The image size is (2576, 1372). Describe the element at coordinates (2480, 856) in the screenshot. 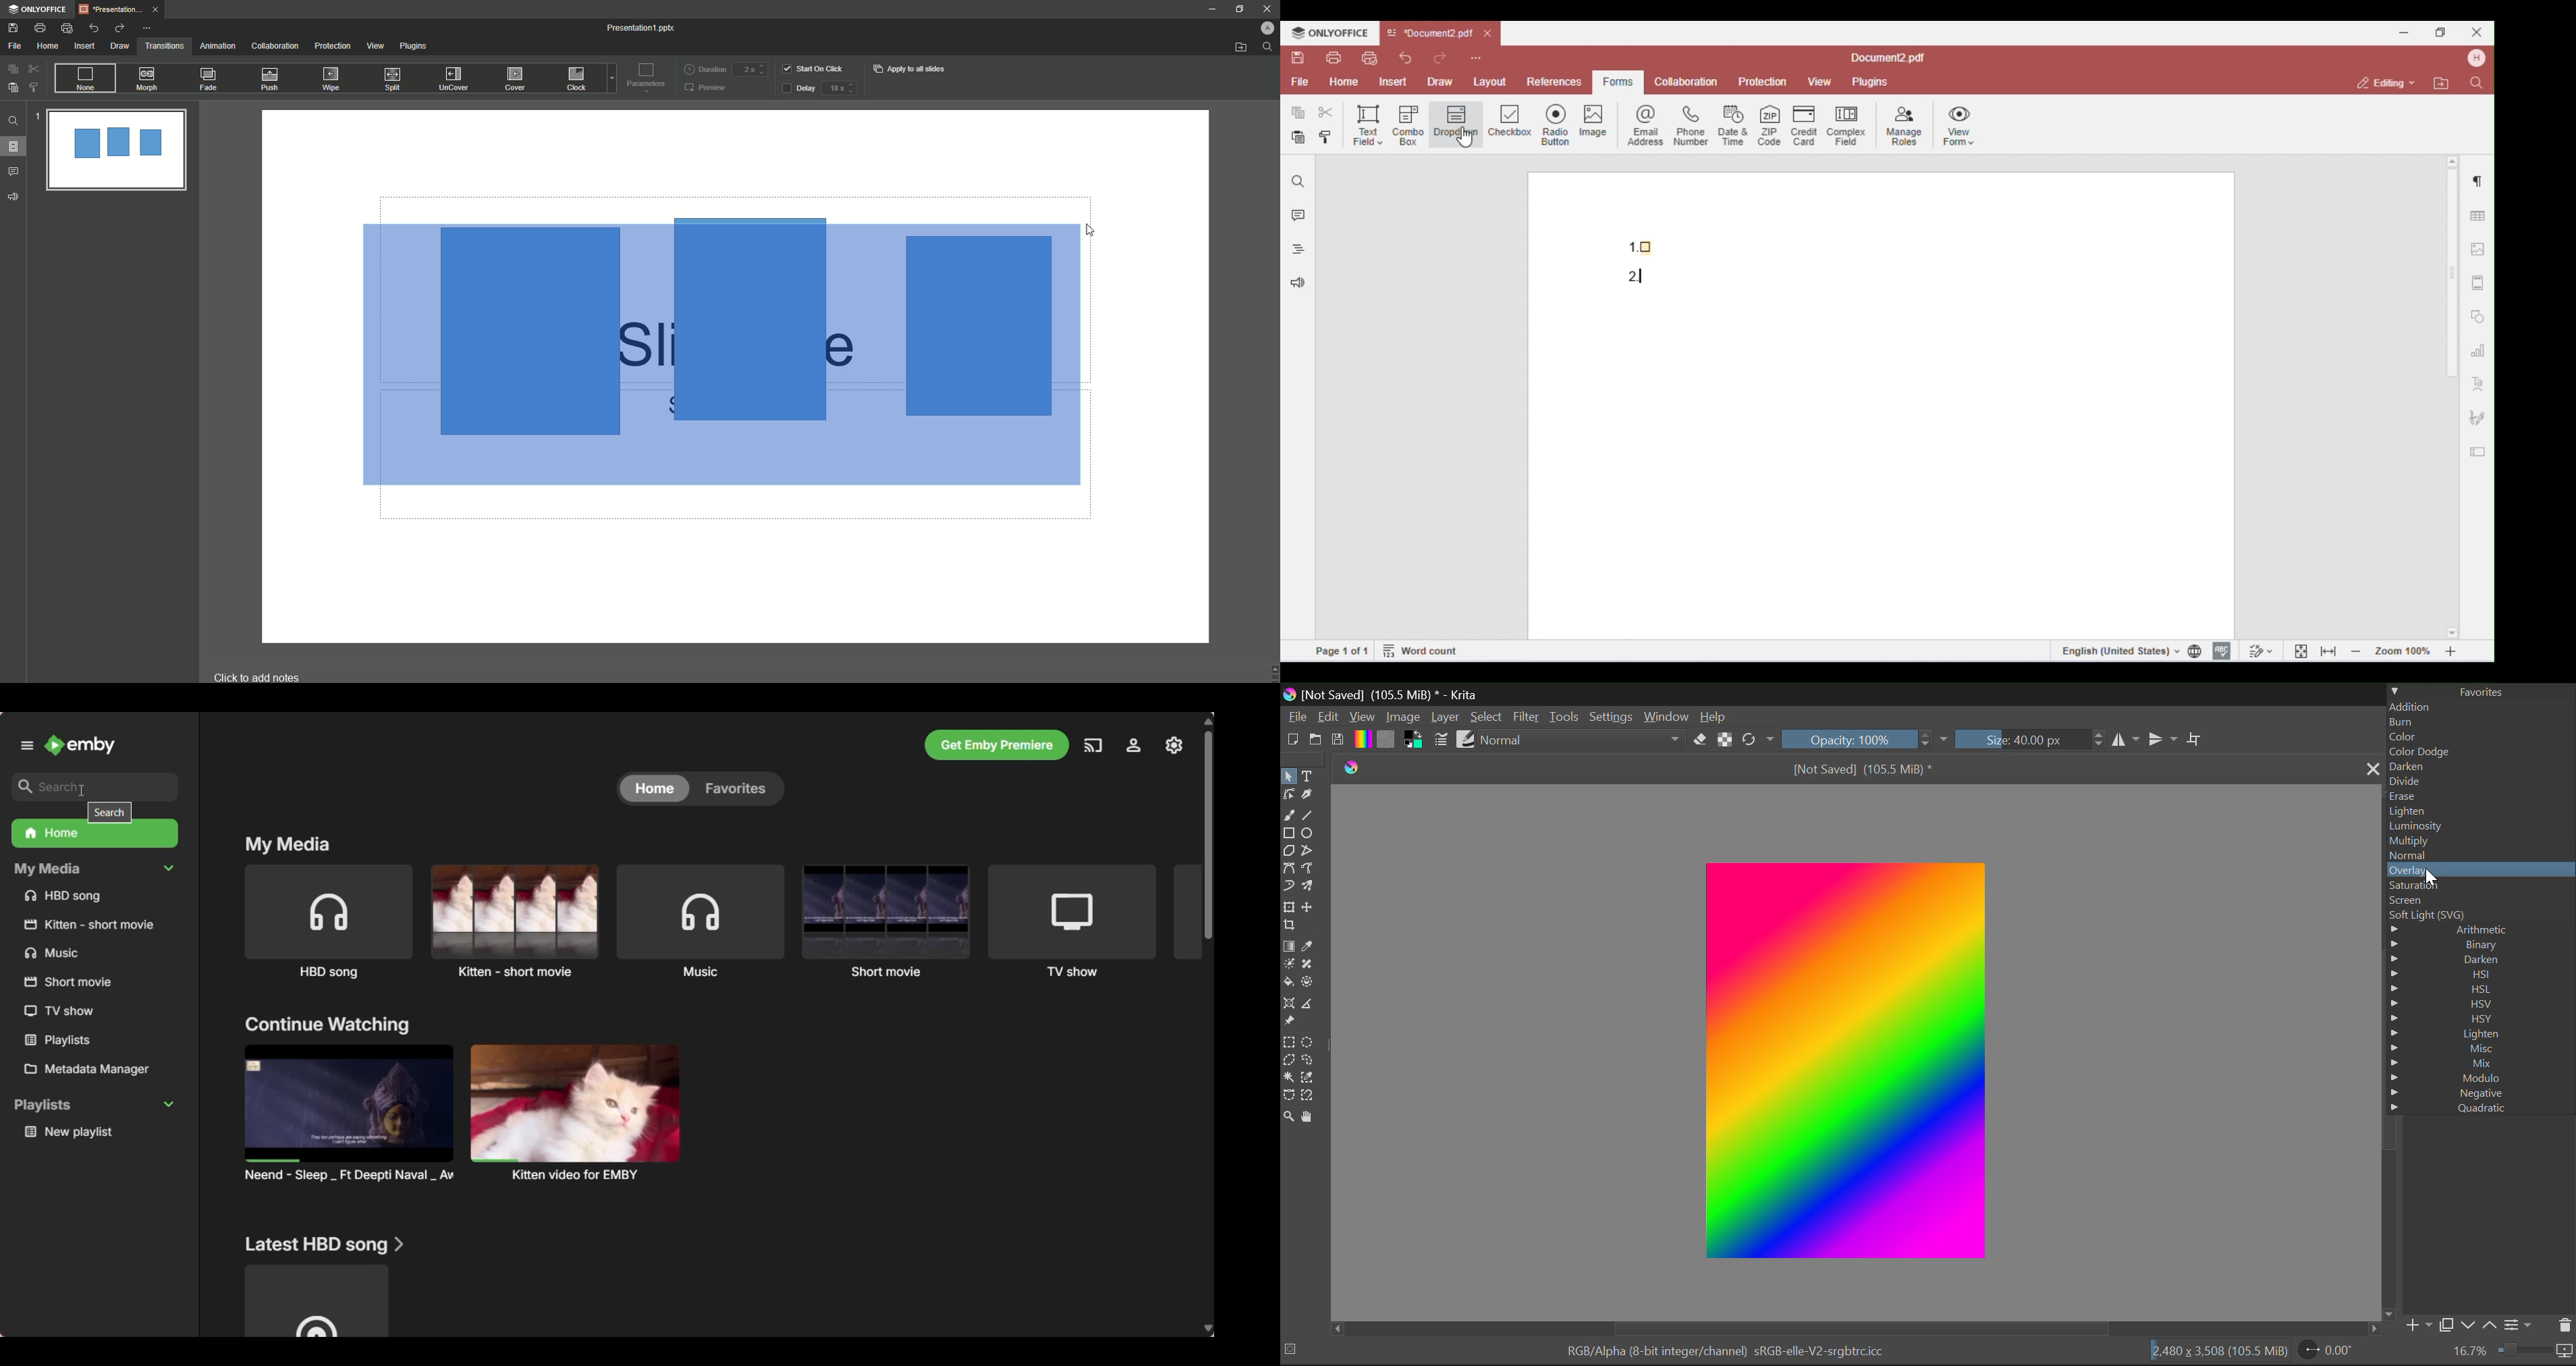

I see `Normal` at that location.